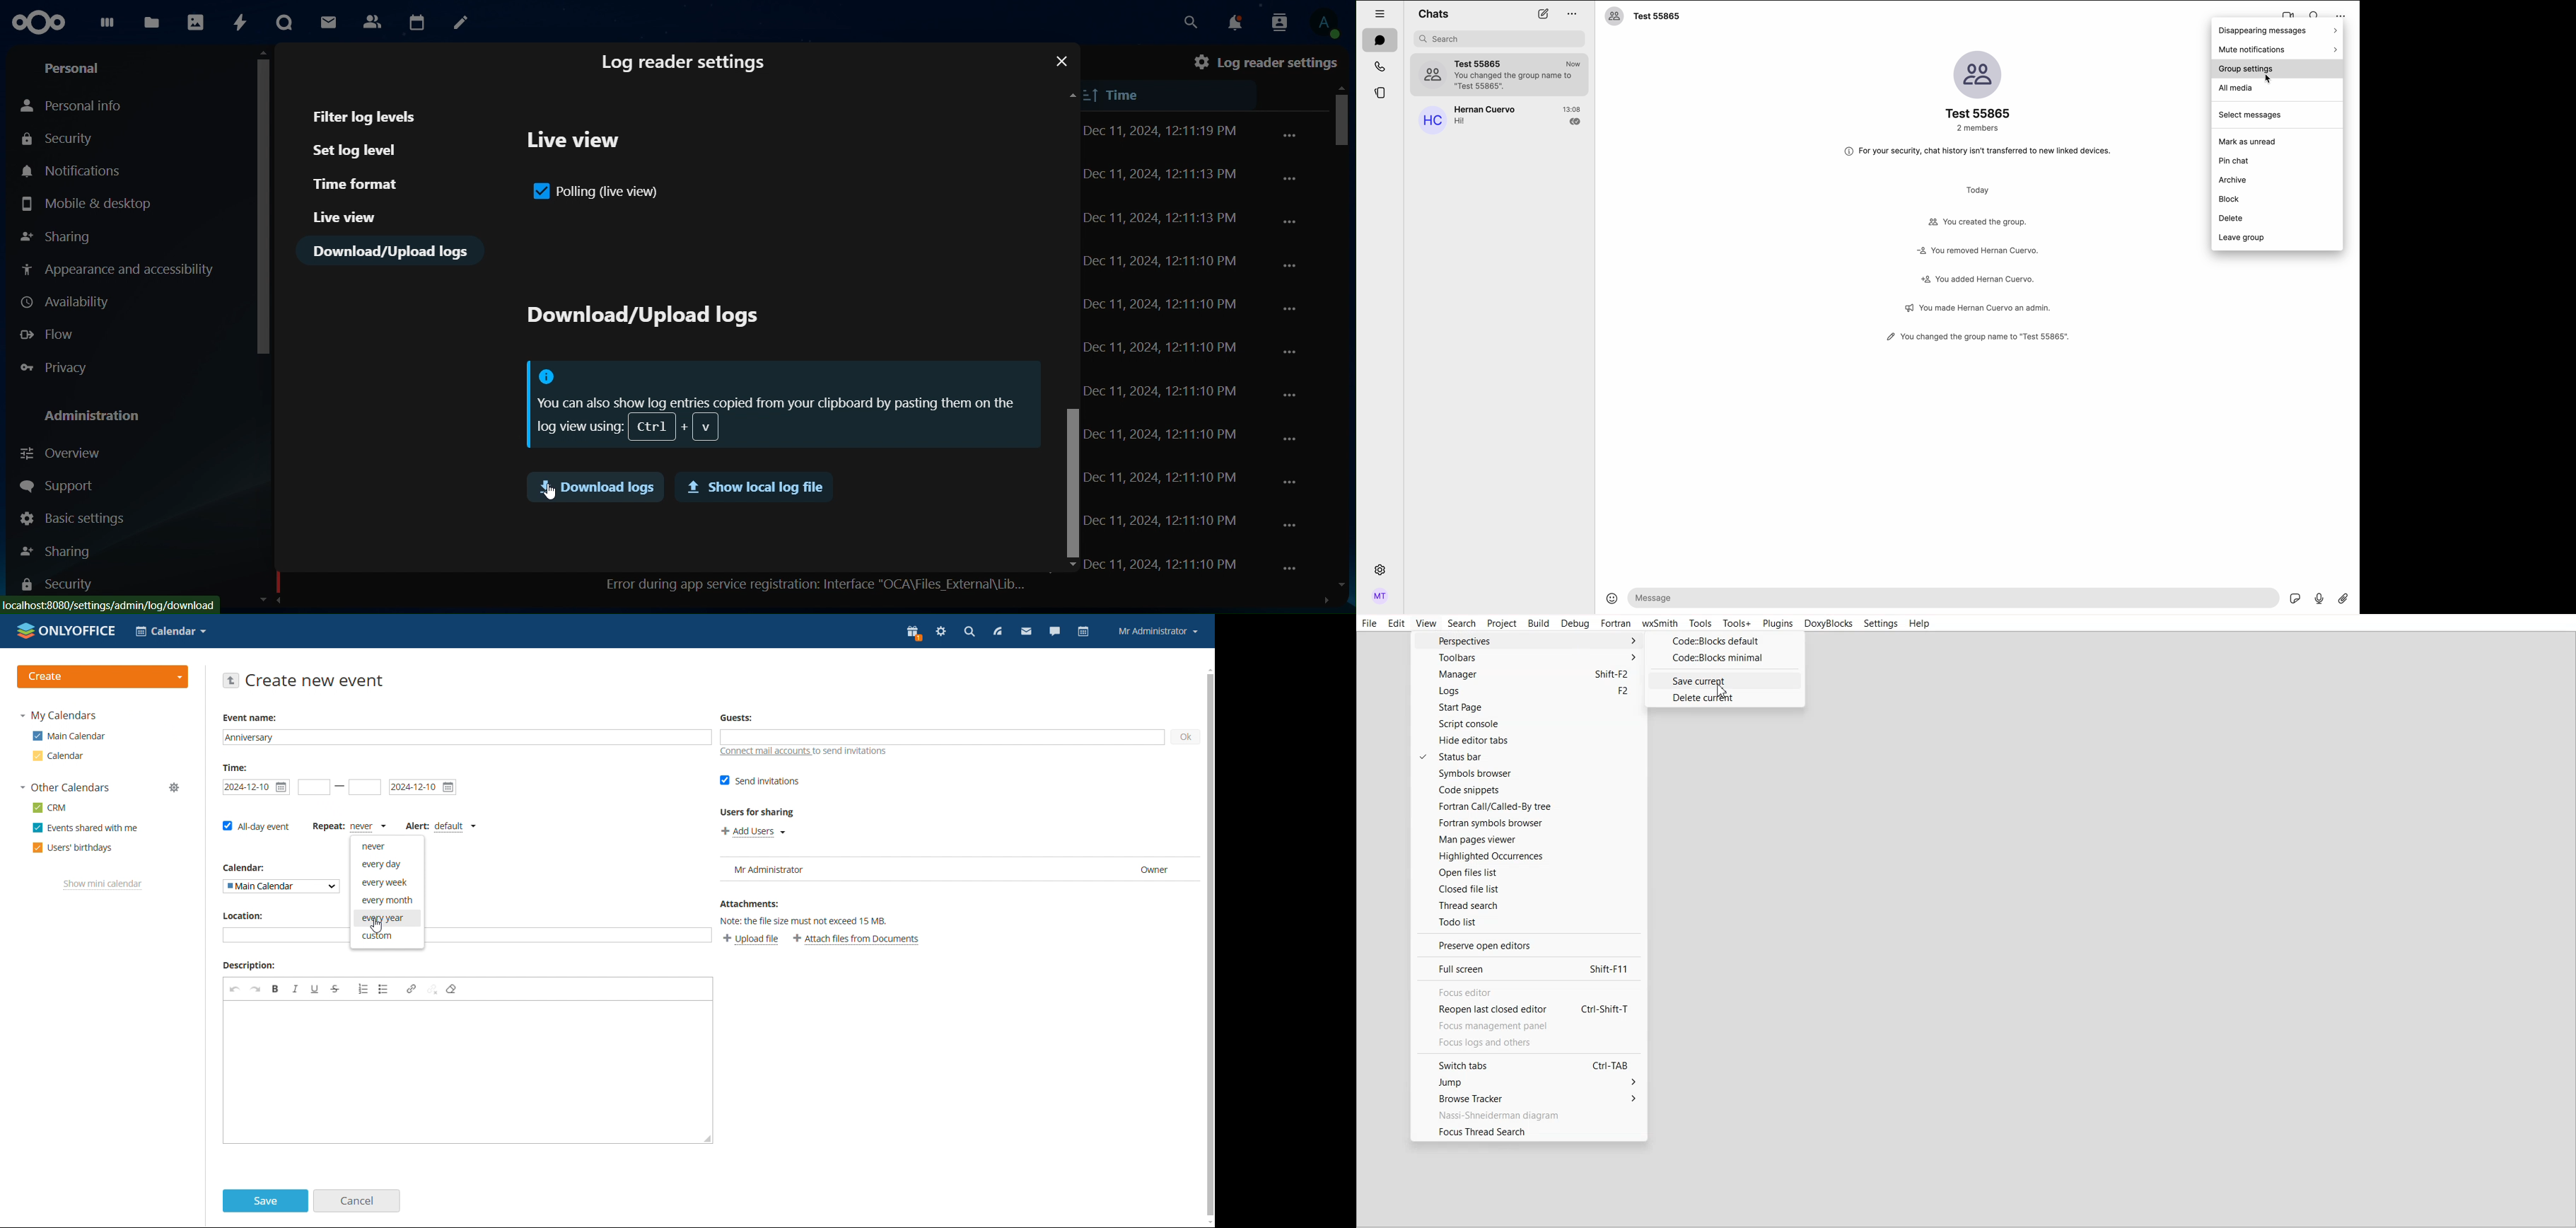 The width and height of the screenshot is (2576, 1232). I want to click on Hide editor tabs, so click(1528, 740).